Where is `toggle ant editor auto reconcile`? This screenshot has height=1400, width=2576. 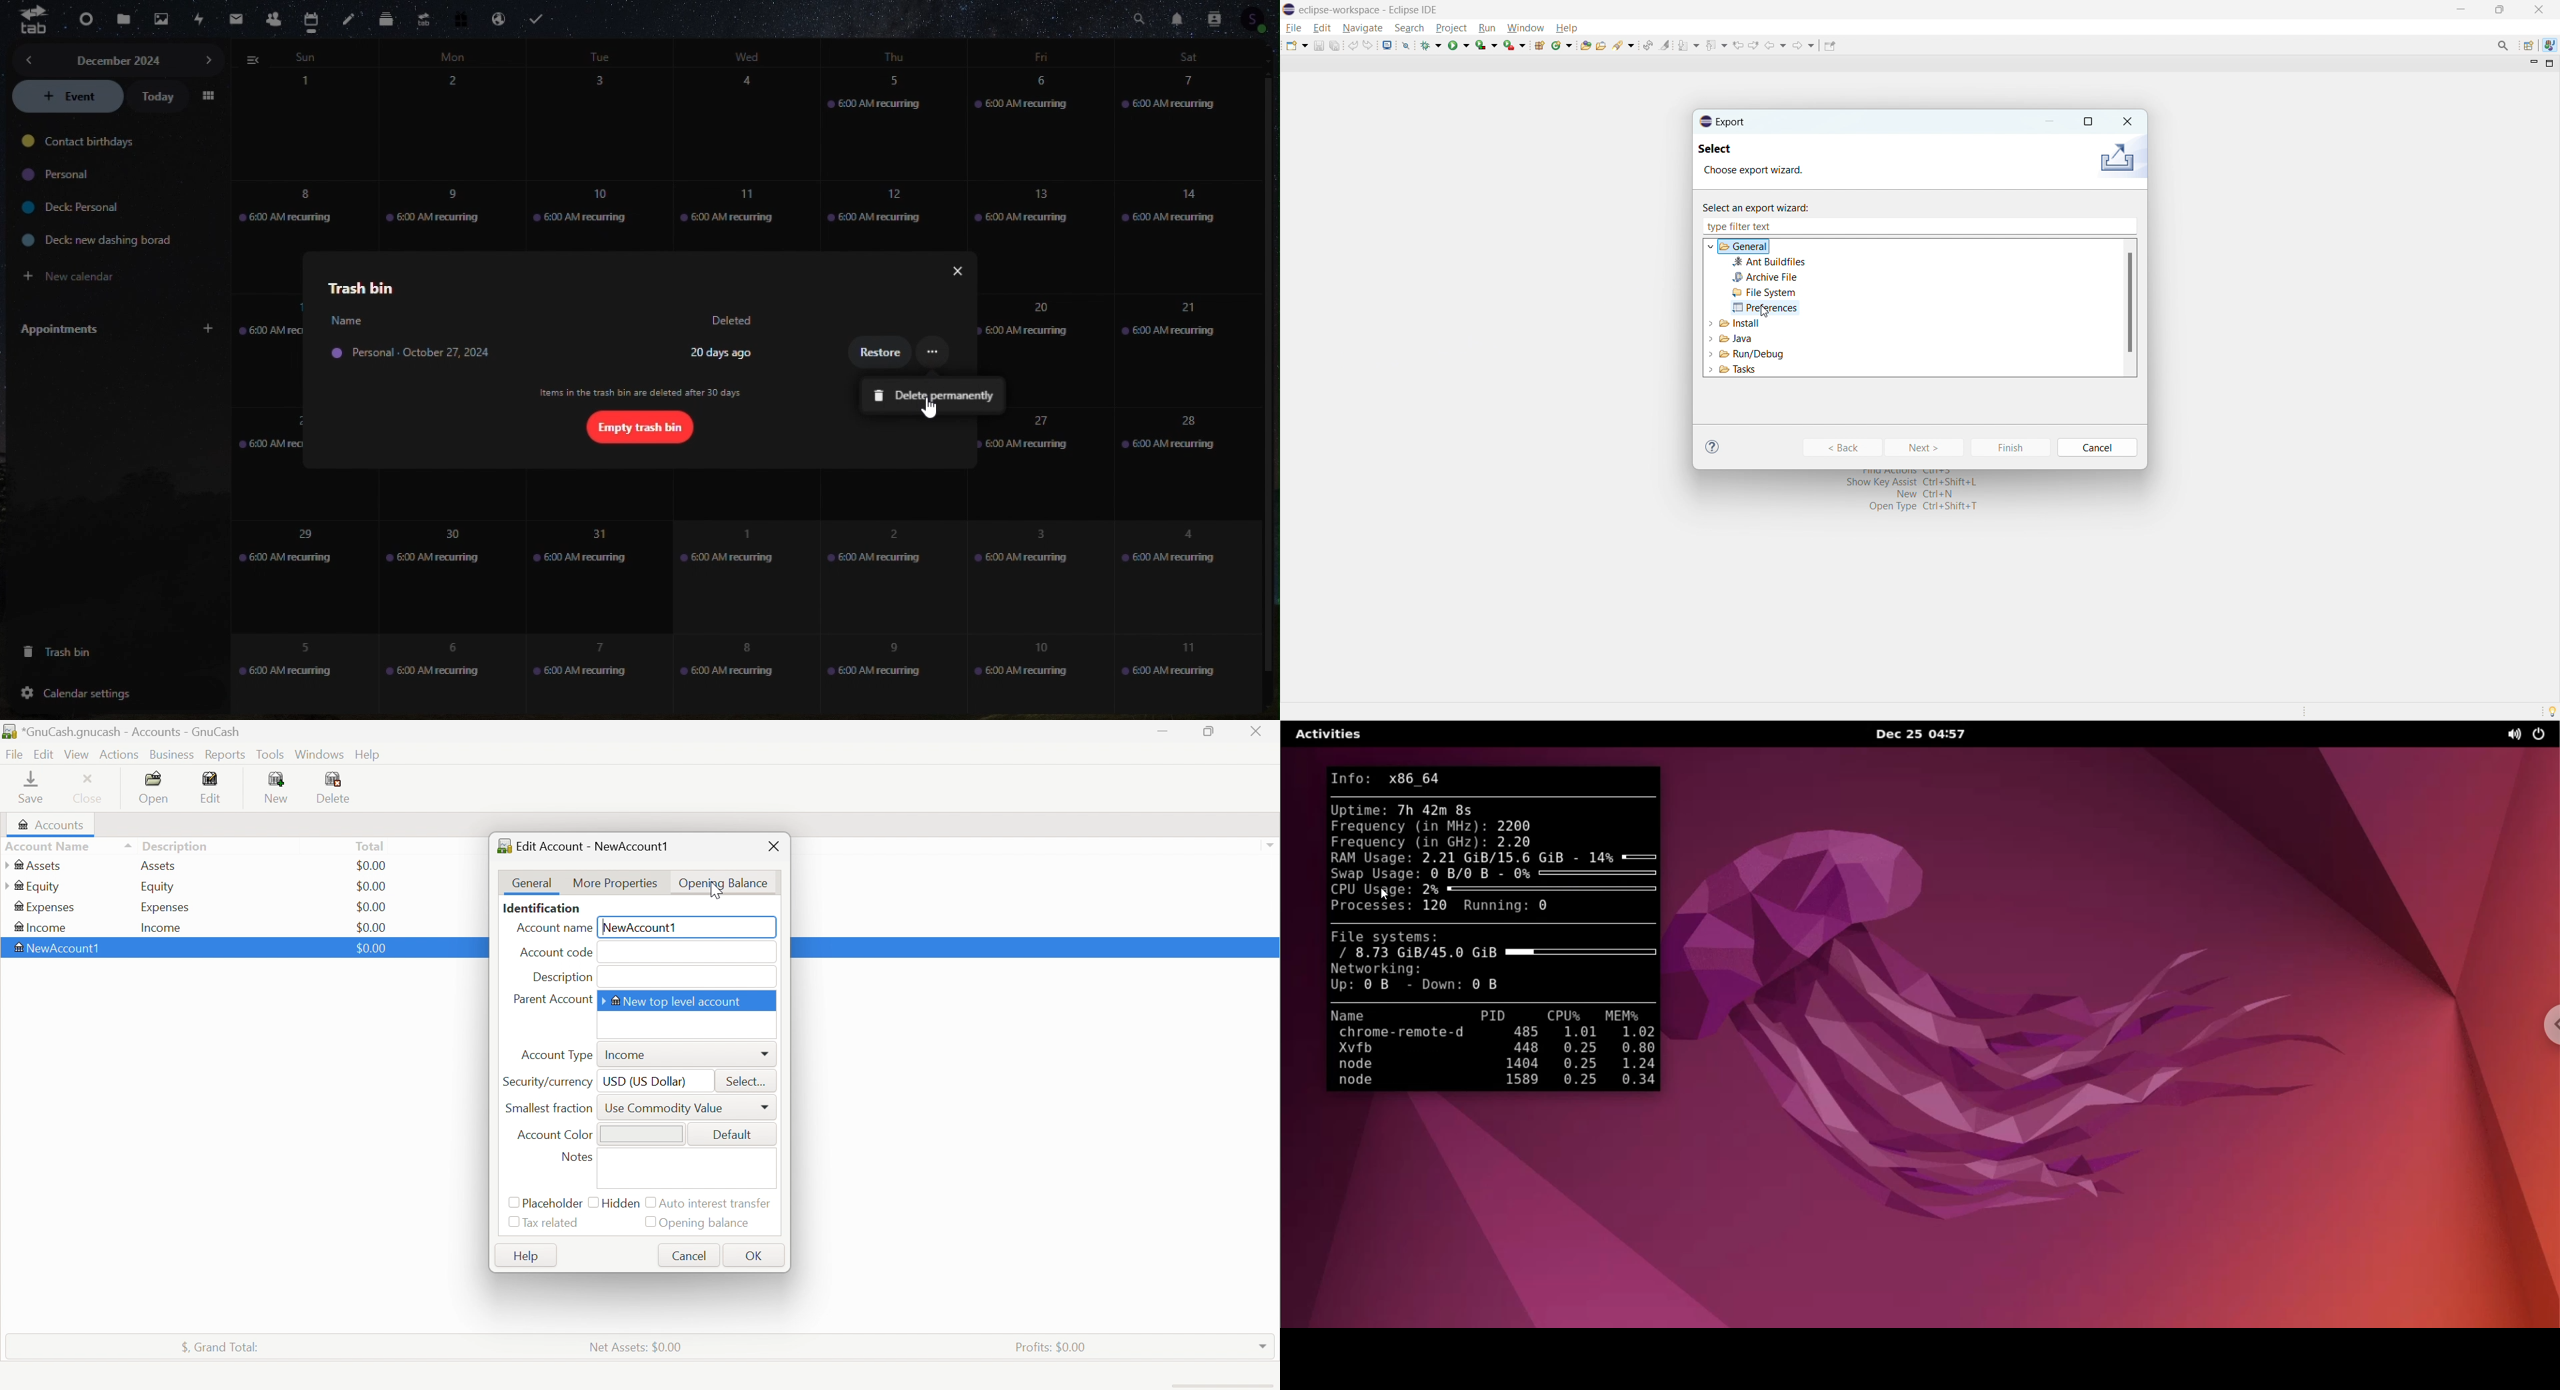 toggle ant editor auto reconcile is located at coordinates (1647, 45).